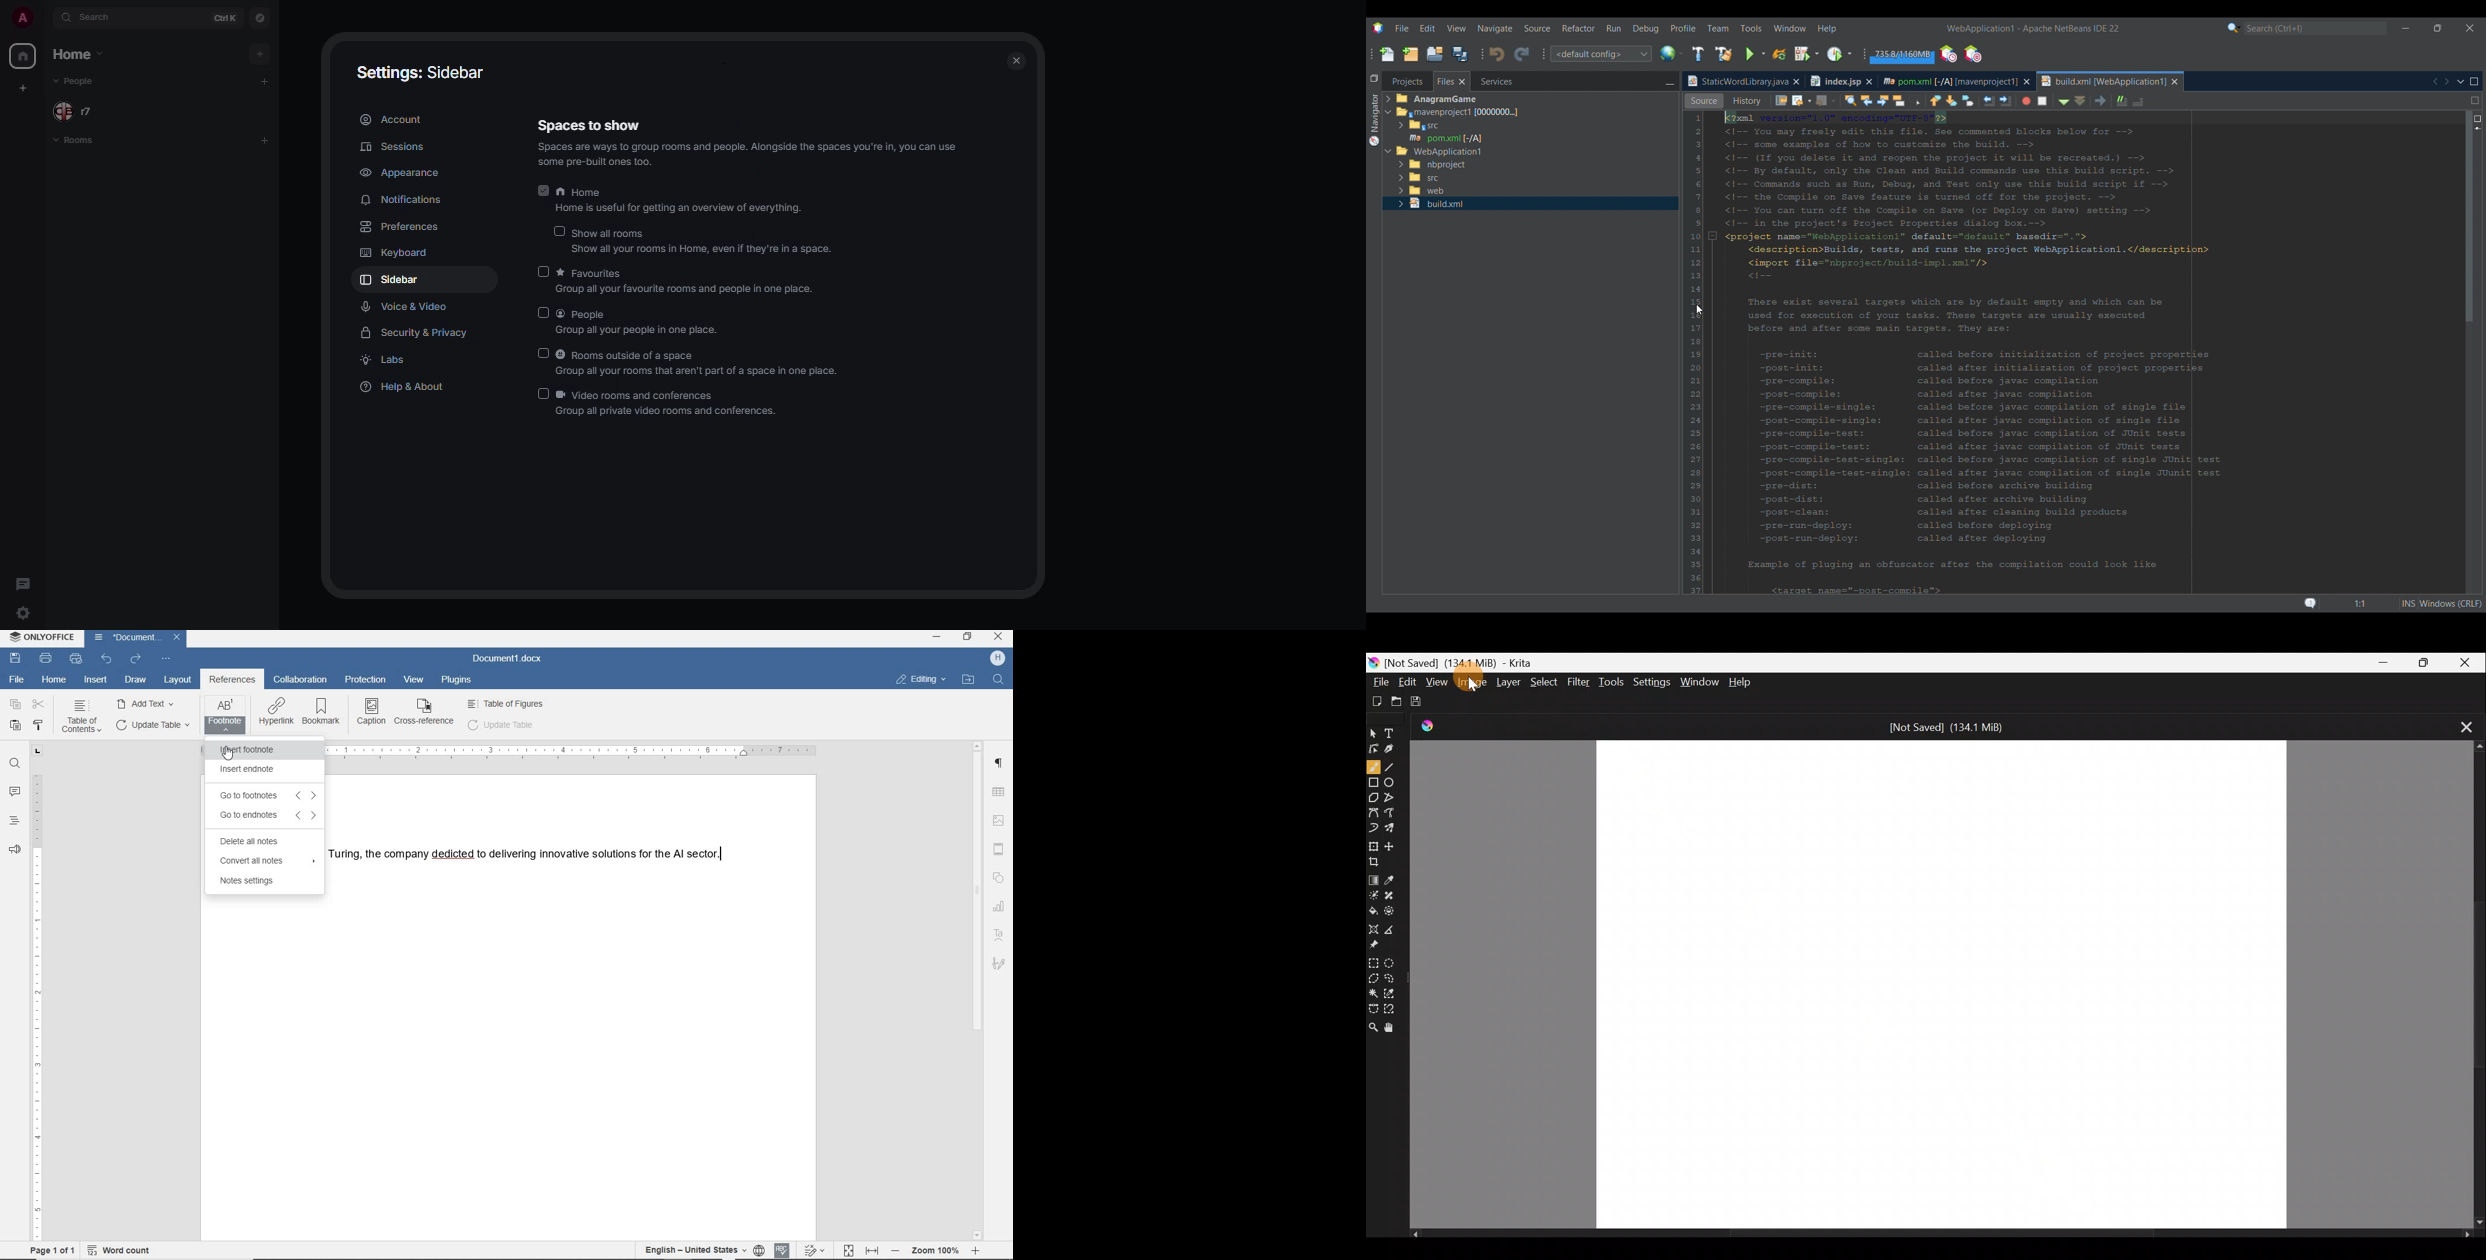 This screenshot has height=1260, width=2492. Describe the element at coordinates (14, 820) in the screenshot. I see `headings` at that location.